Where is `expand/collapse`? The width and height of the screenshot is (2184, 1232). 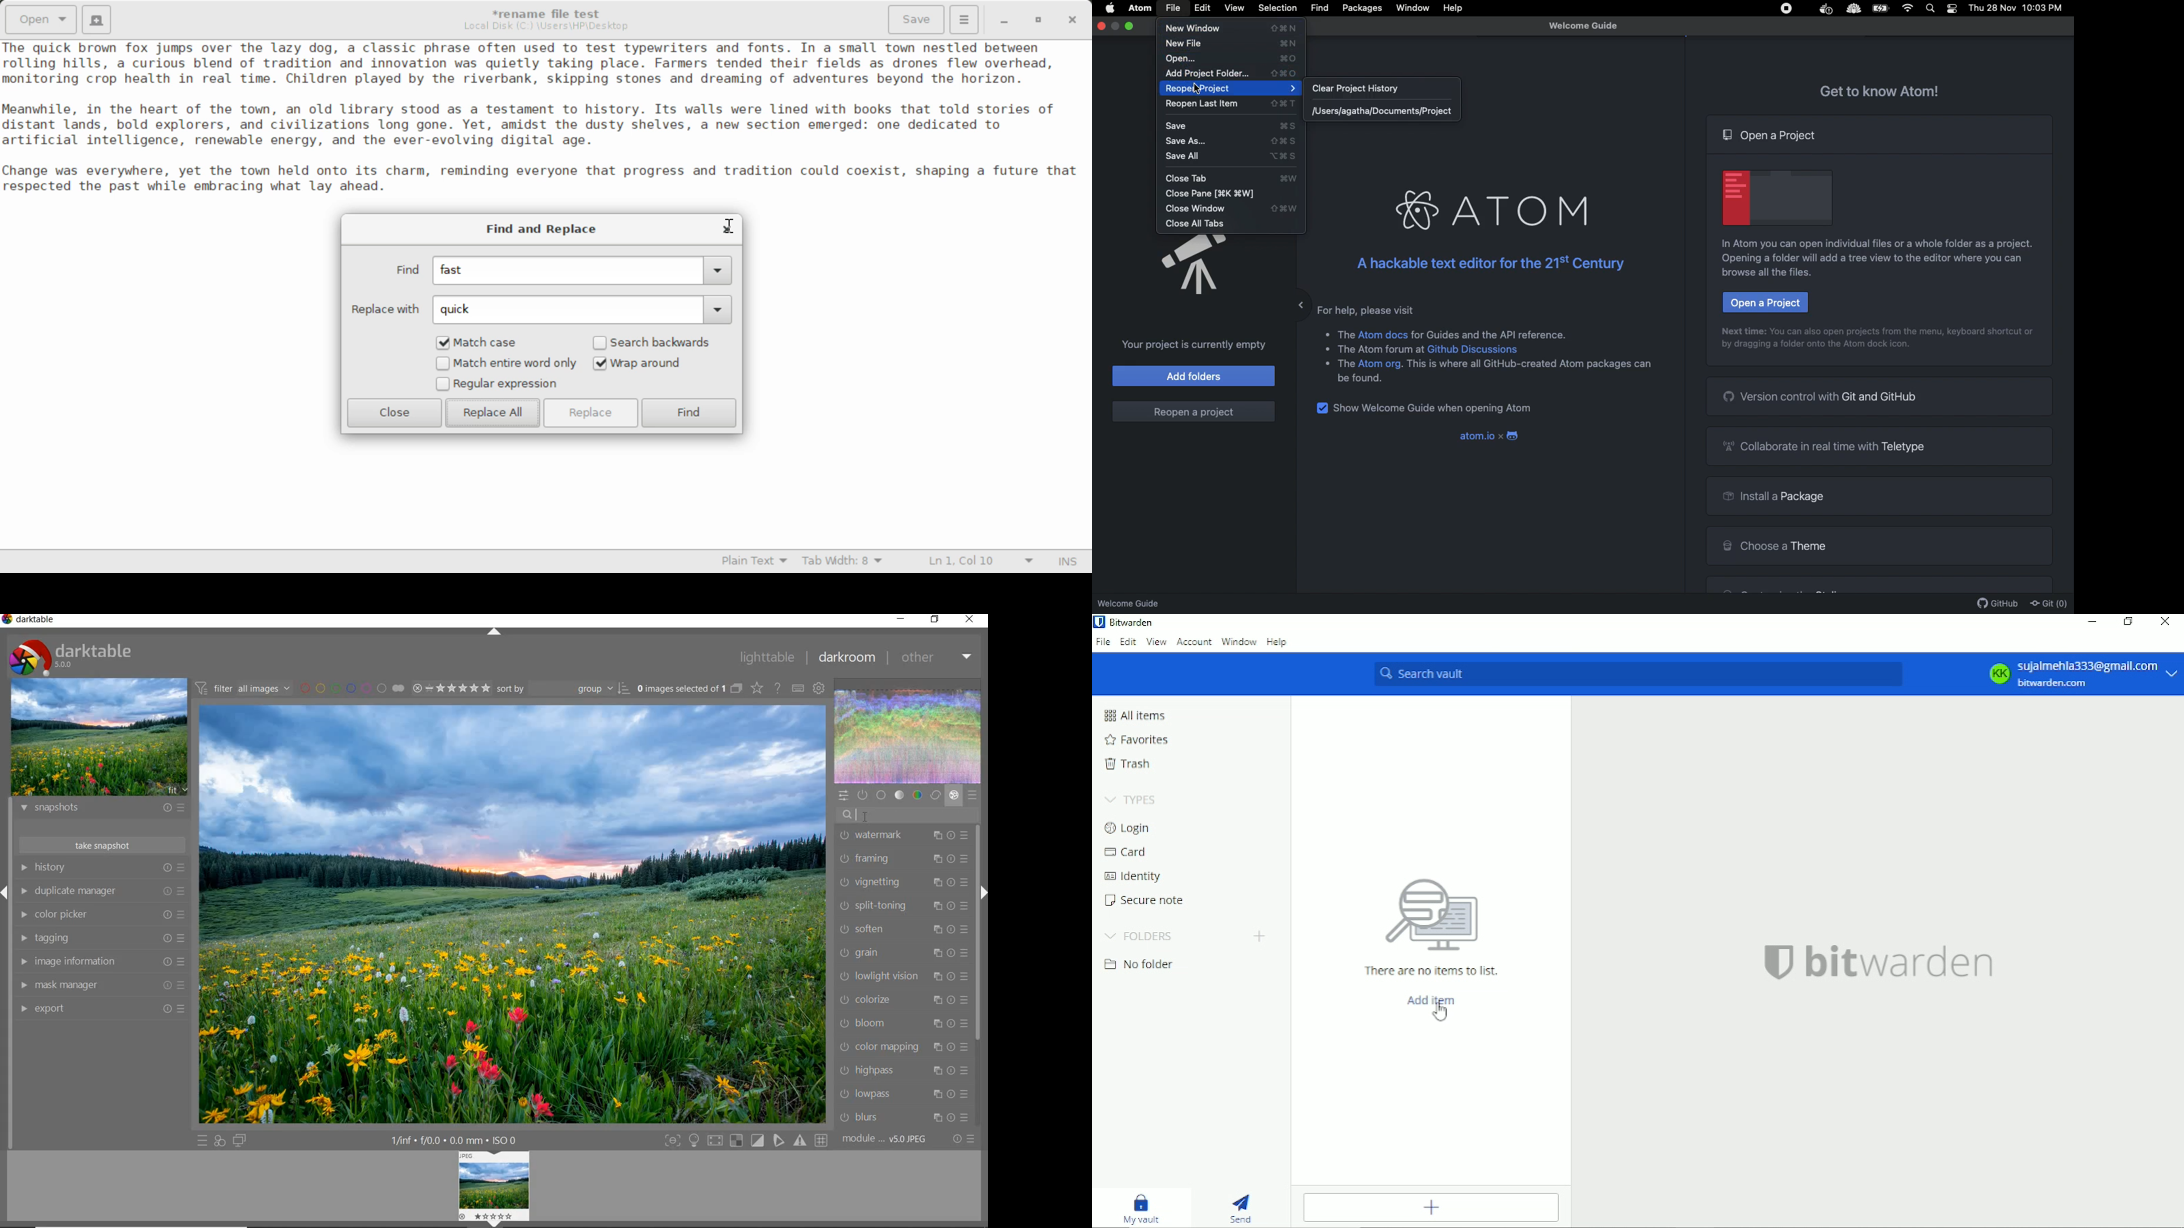
expand/collapse is located at coordinates (496, 634).